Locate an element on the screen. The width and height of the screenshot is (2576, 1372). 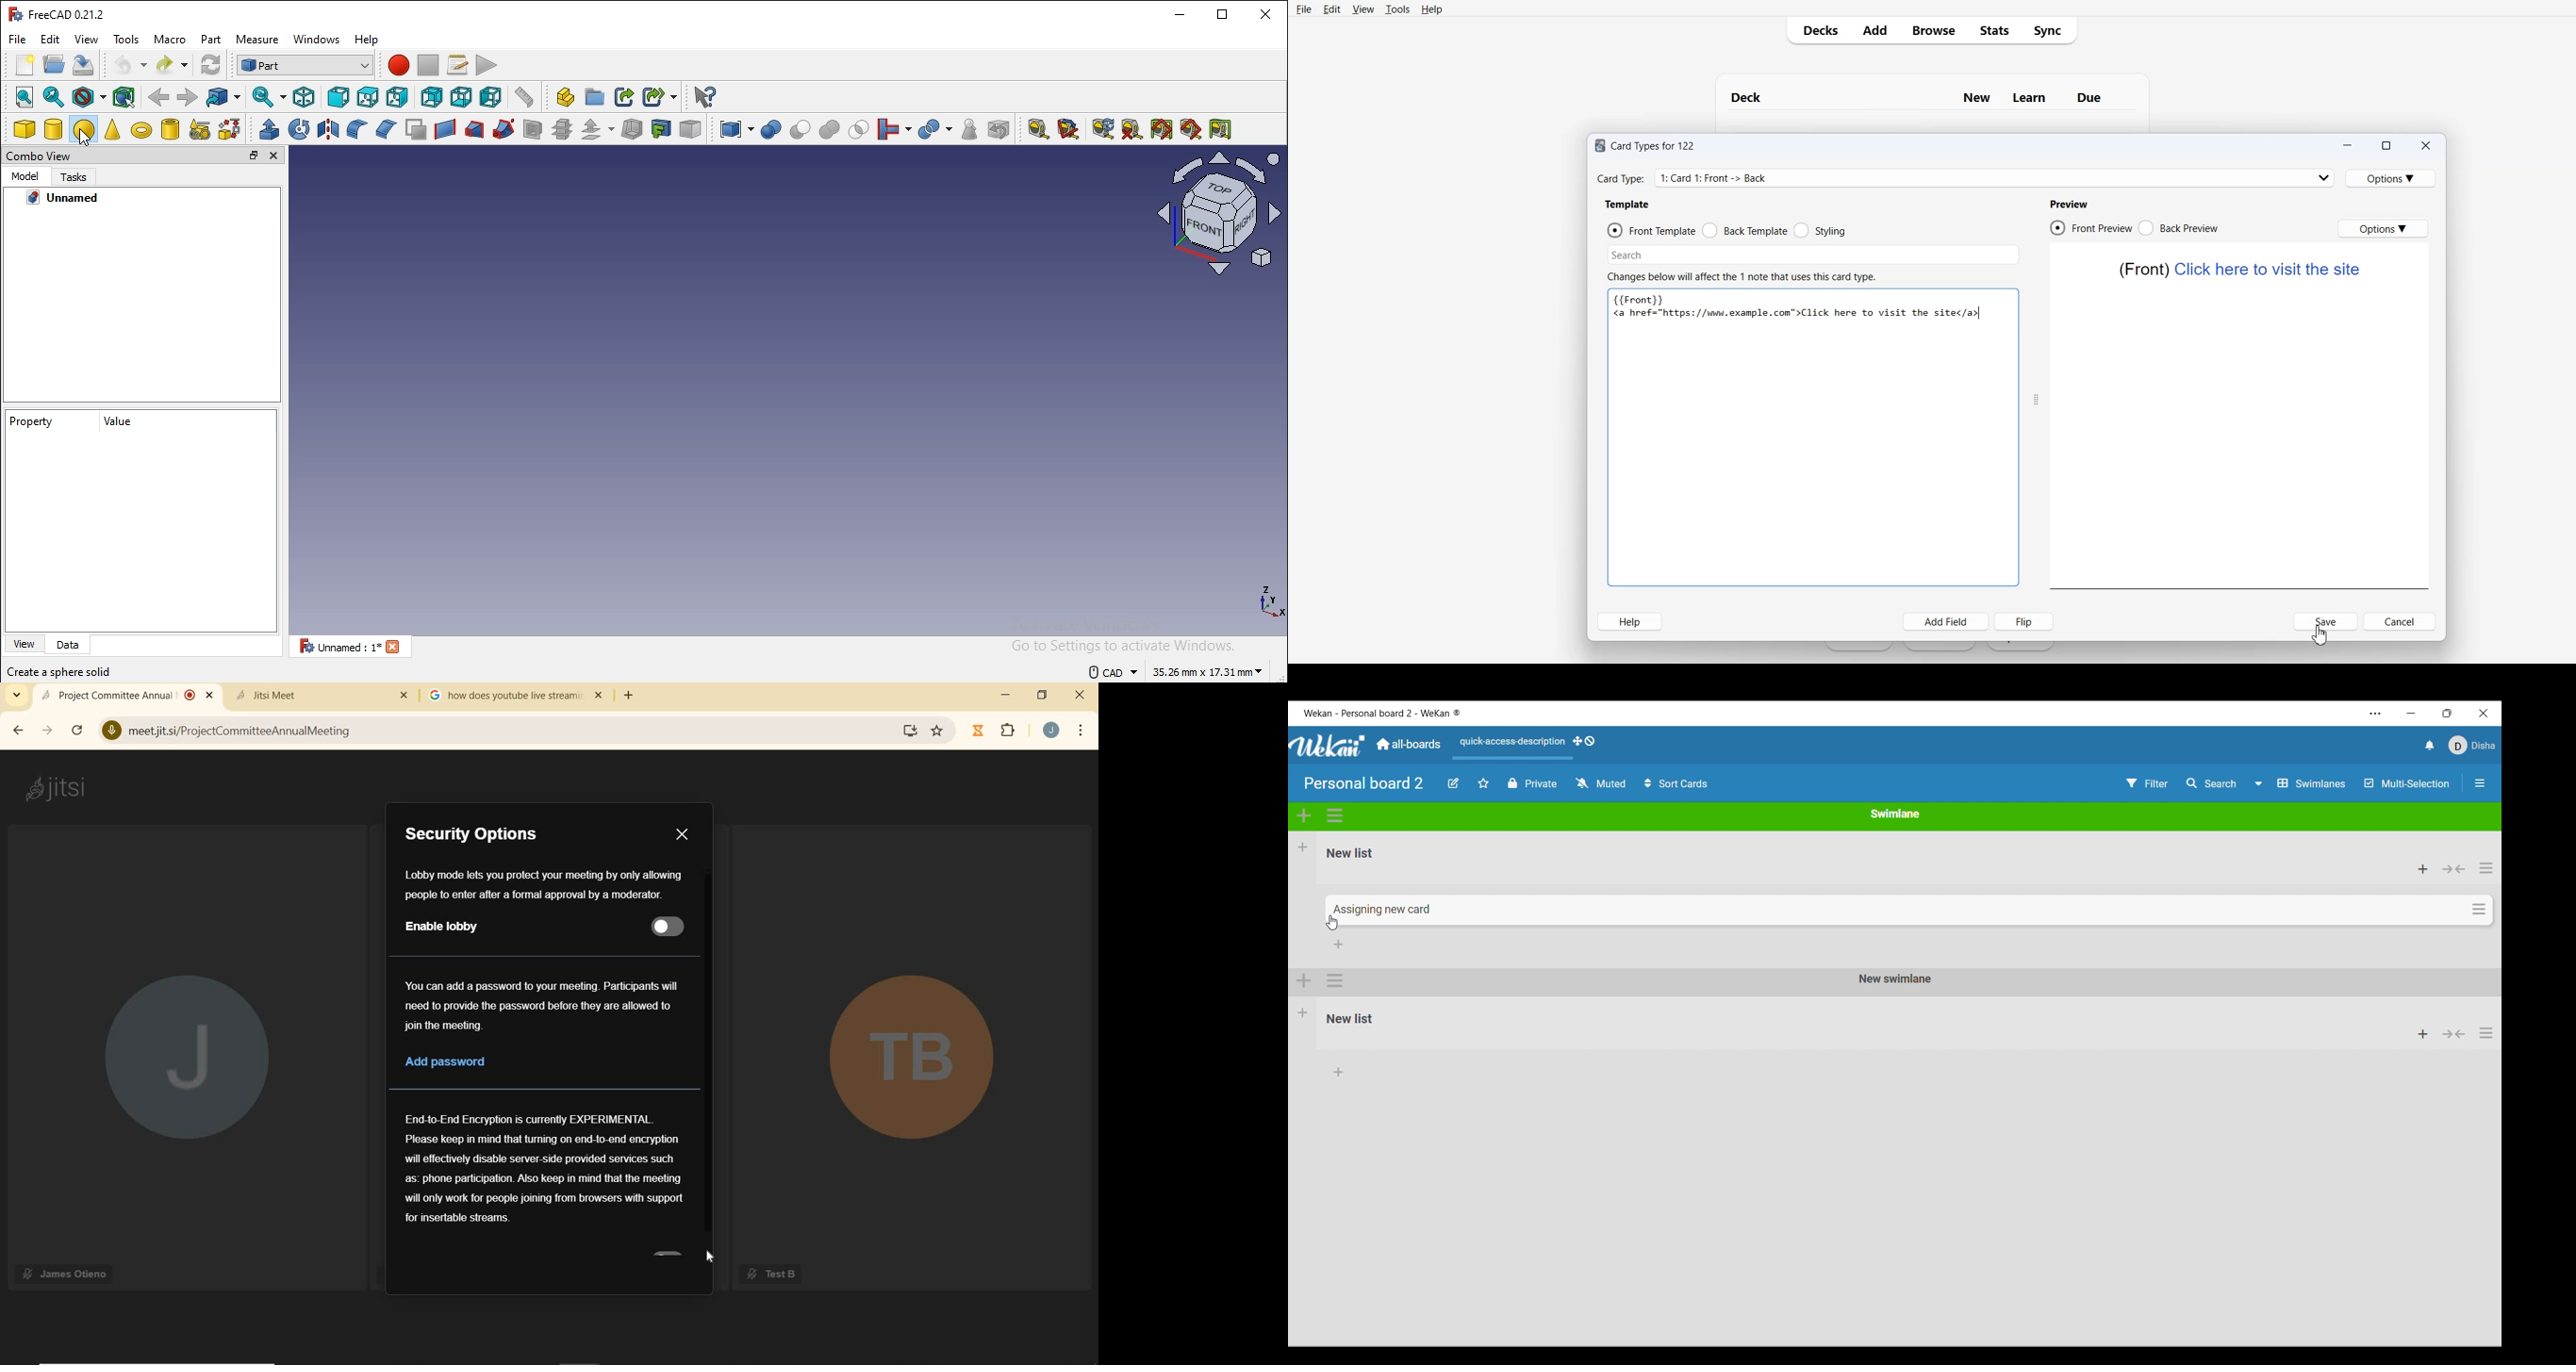
unnamed is located at coordinates (351, 647).